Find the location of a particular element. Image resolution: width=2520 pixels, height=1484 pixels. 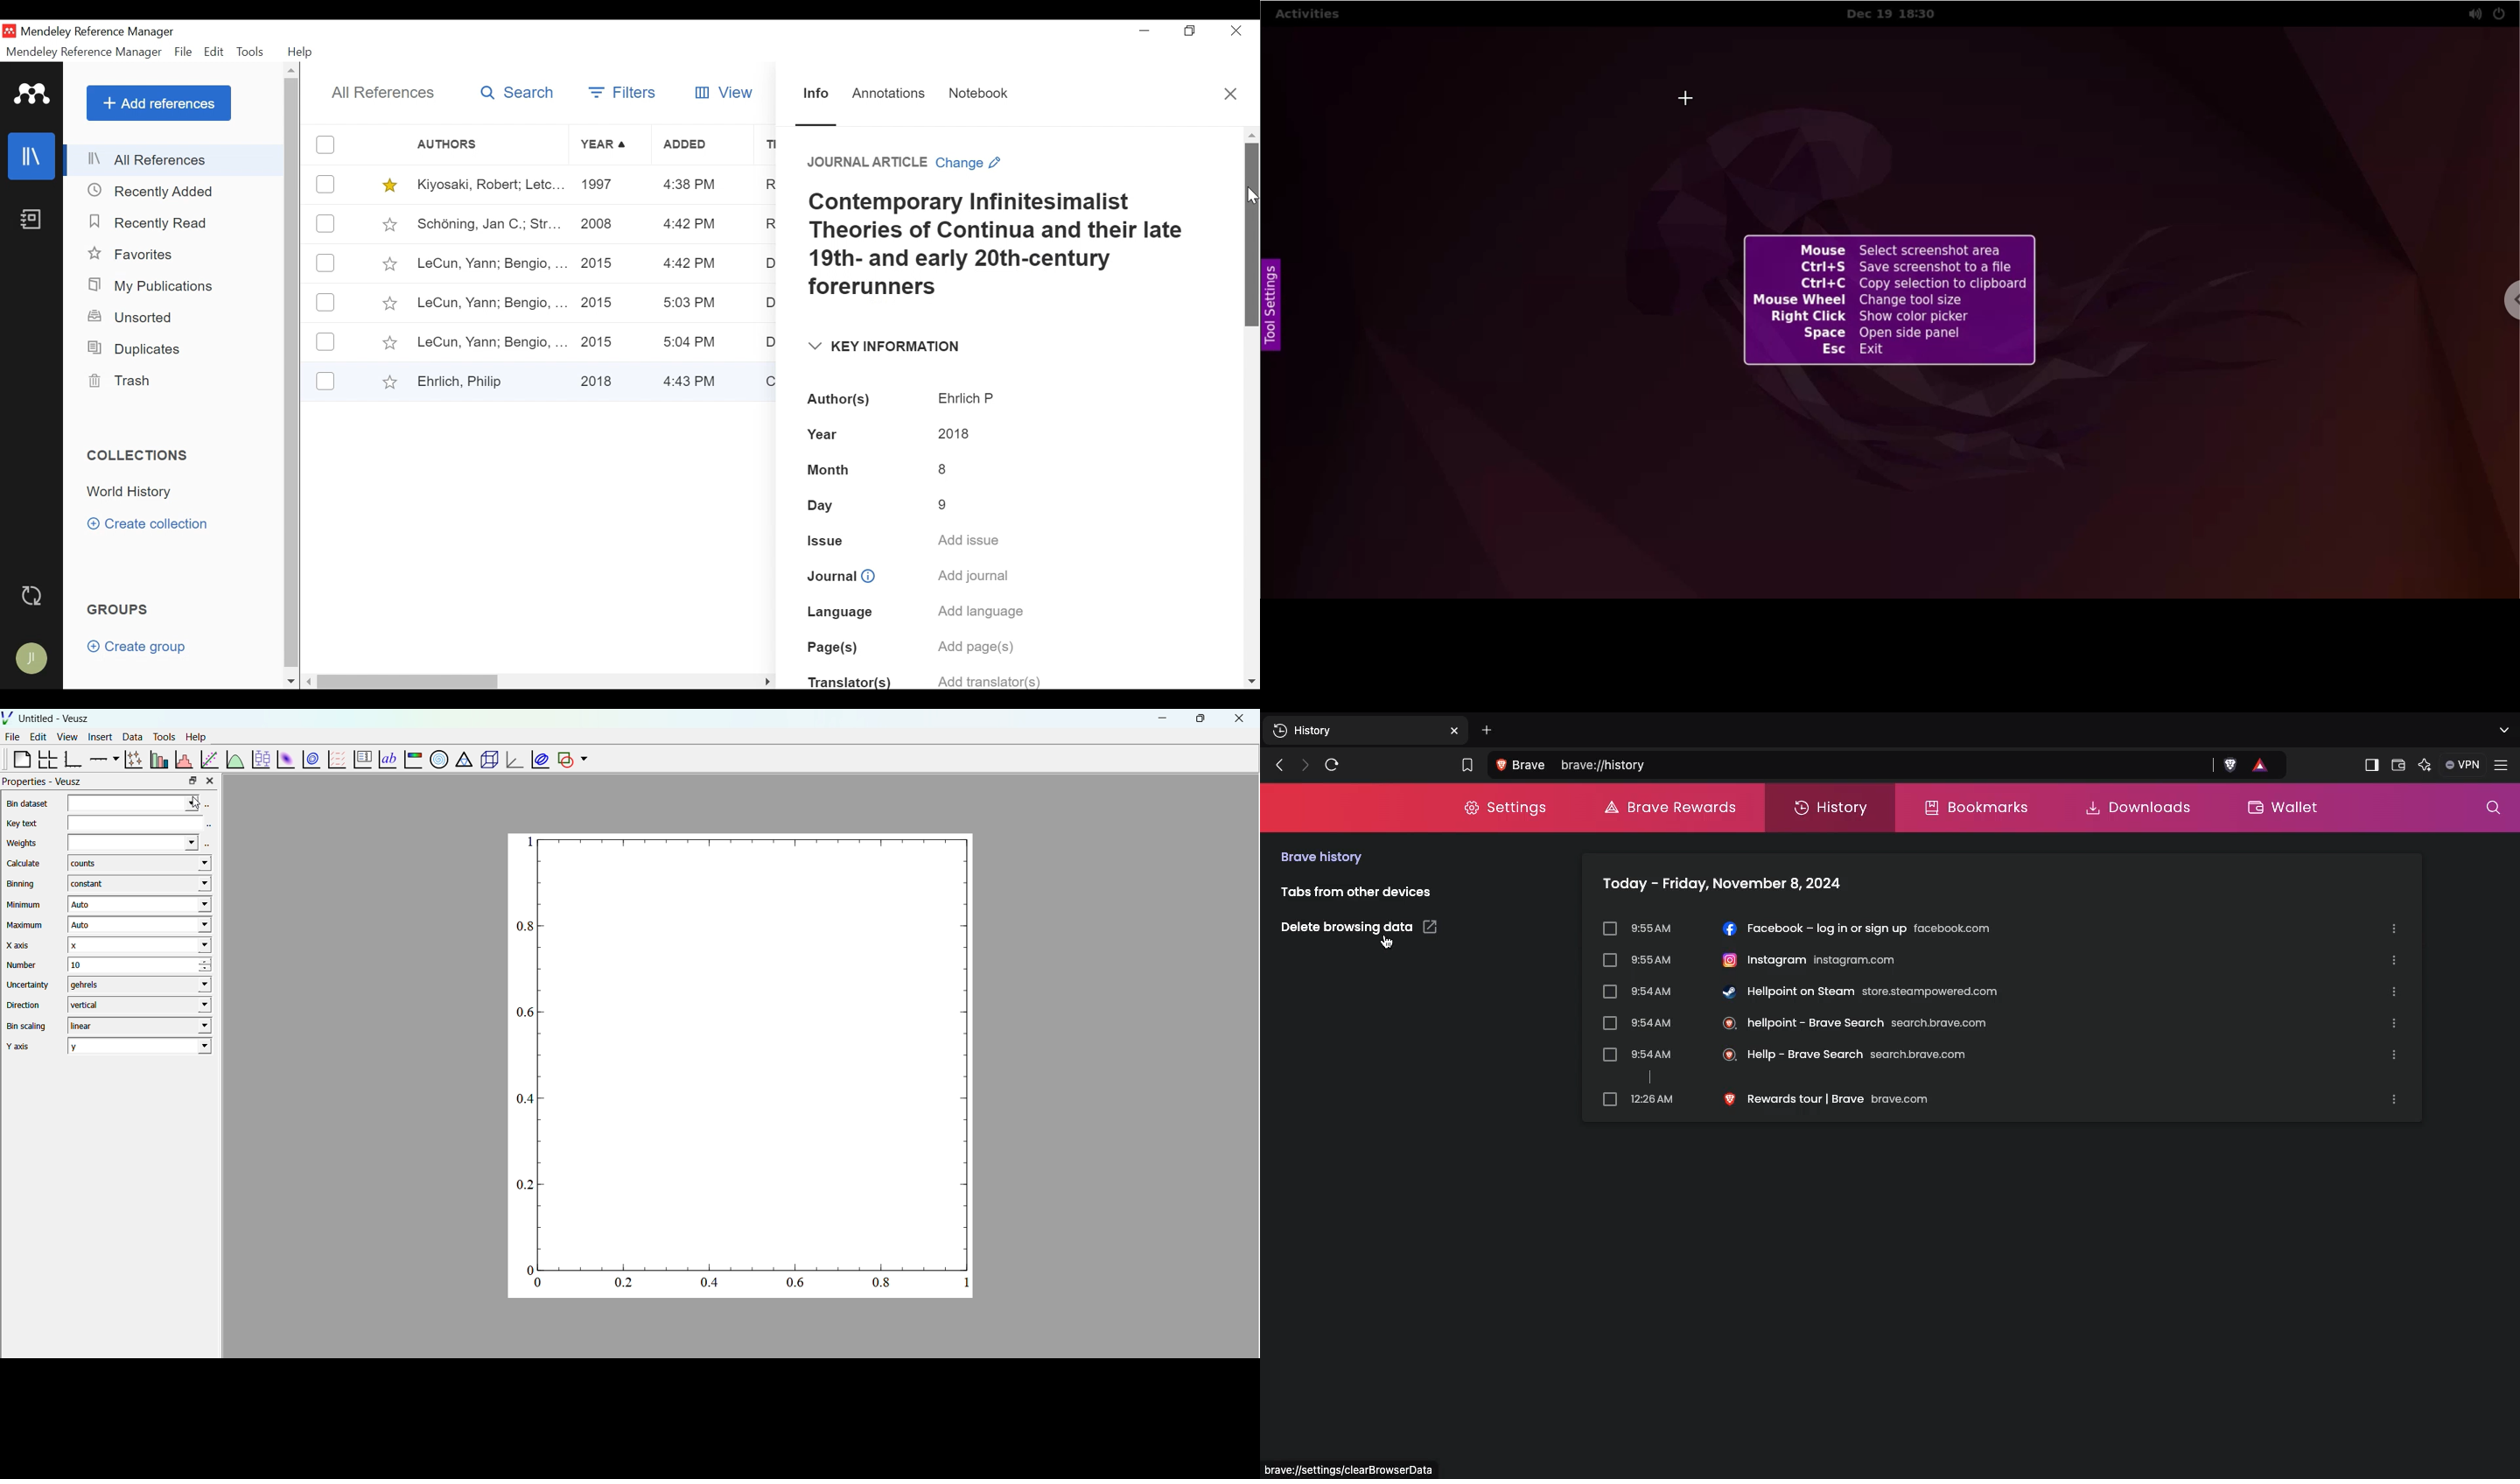

Schéning, Jan C.; Str... is located at coordinates (488, 224).